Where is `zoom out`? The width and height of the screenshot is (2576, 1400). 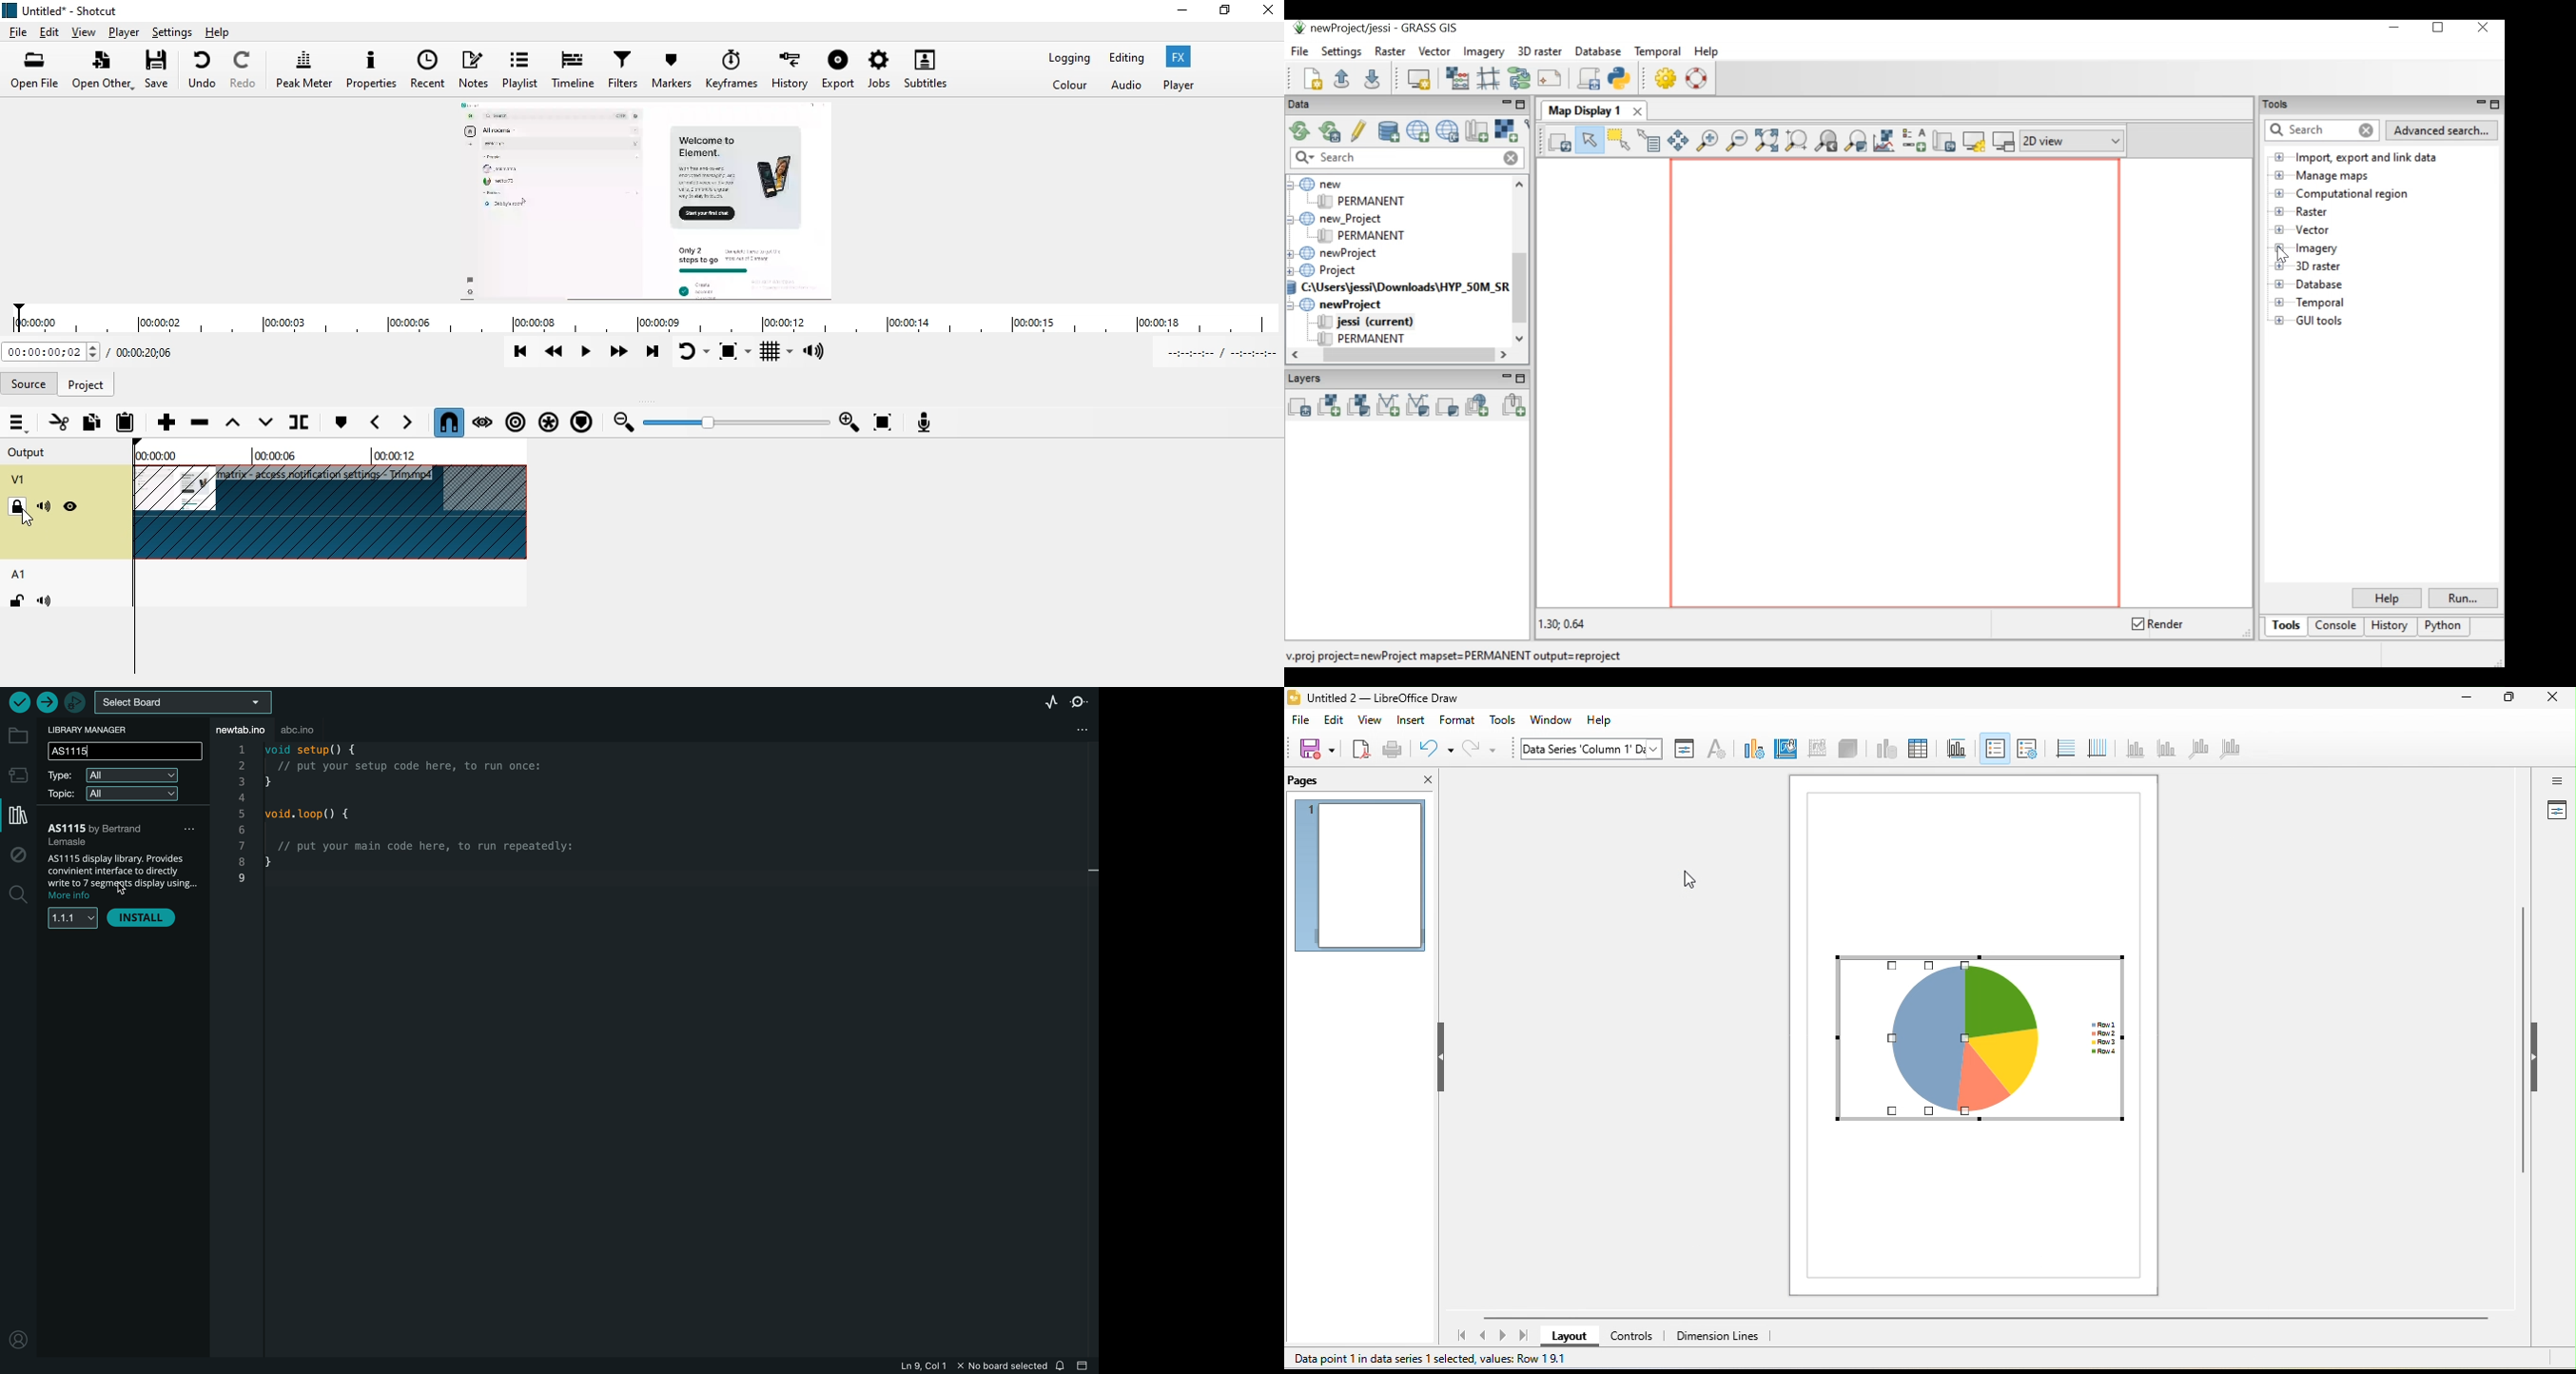 zoom out is located at coordinates (624, 424).